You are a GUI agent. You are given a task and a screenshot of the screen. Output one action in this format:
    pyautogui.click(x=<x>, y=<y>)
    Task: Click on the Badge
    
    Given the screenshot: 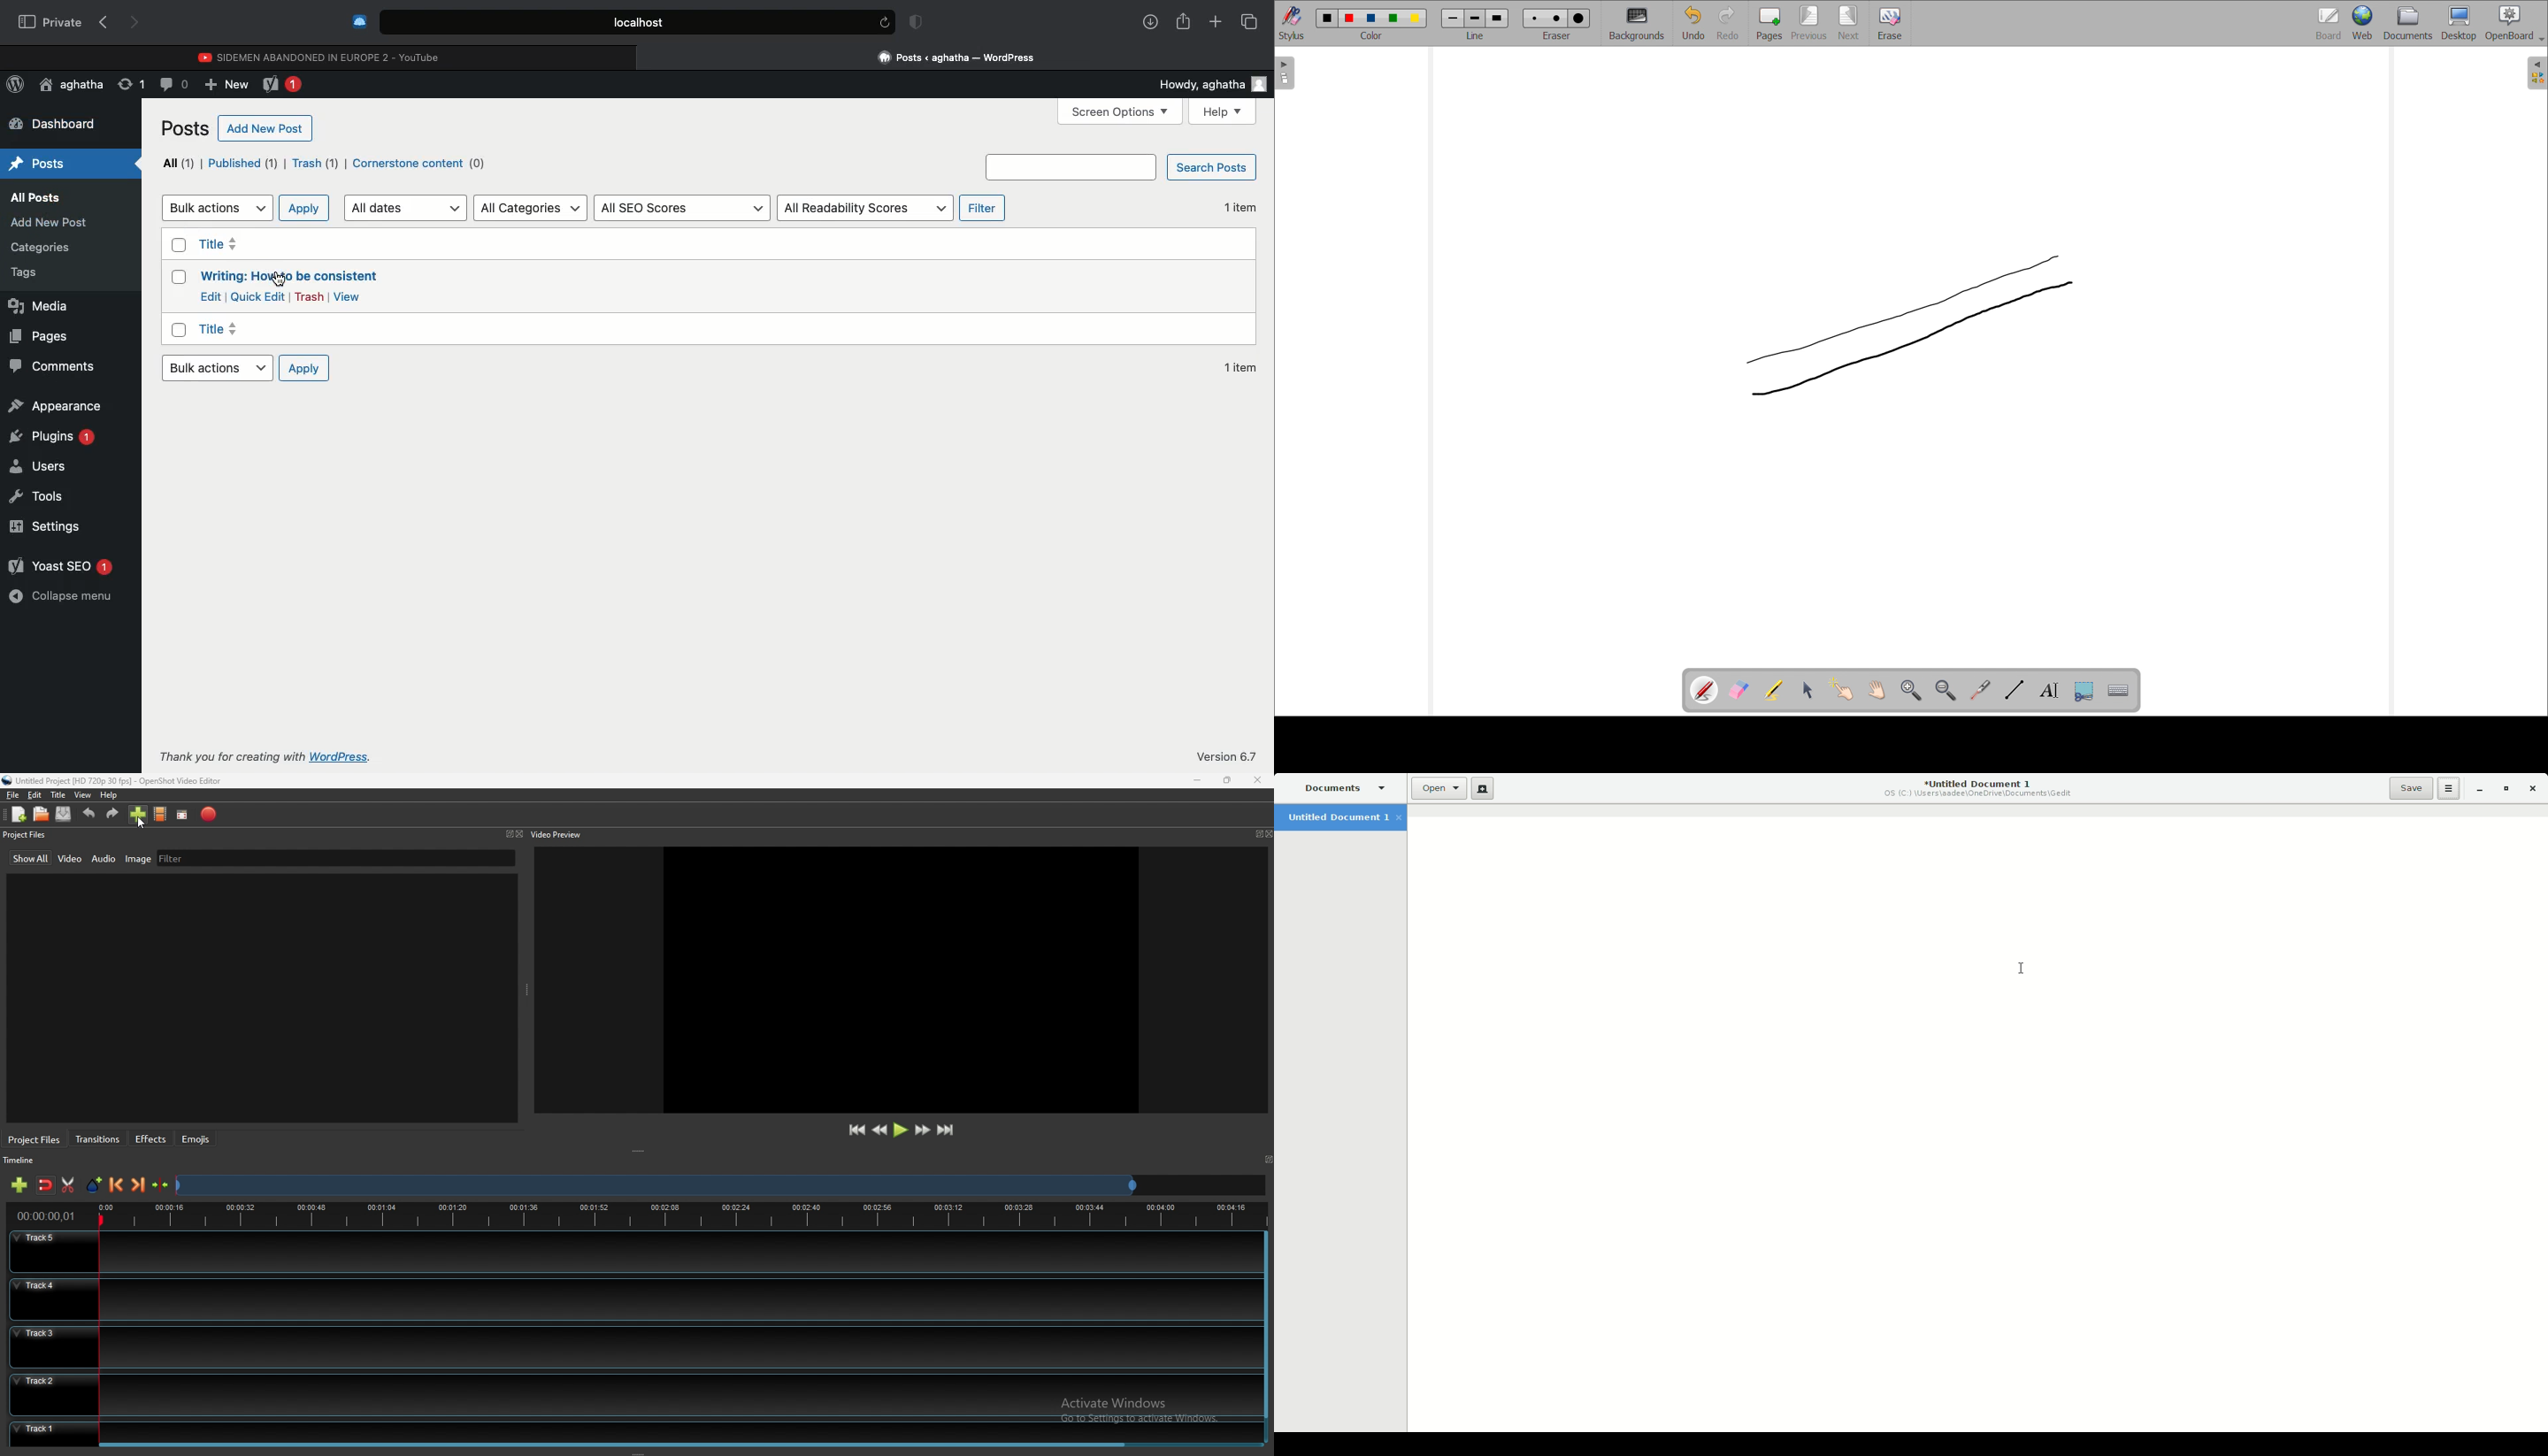 What is the action you would take?
    pyautogui.click(x=913, y=23)
    